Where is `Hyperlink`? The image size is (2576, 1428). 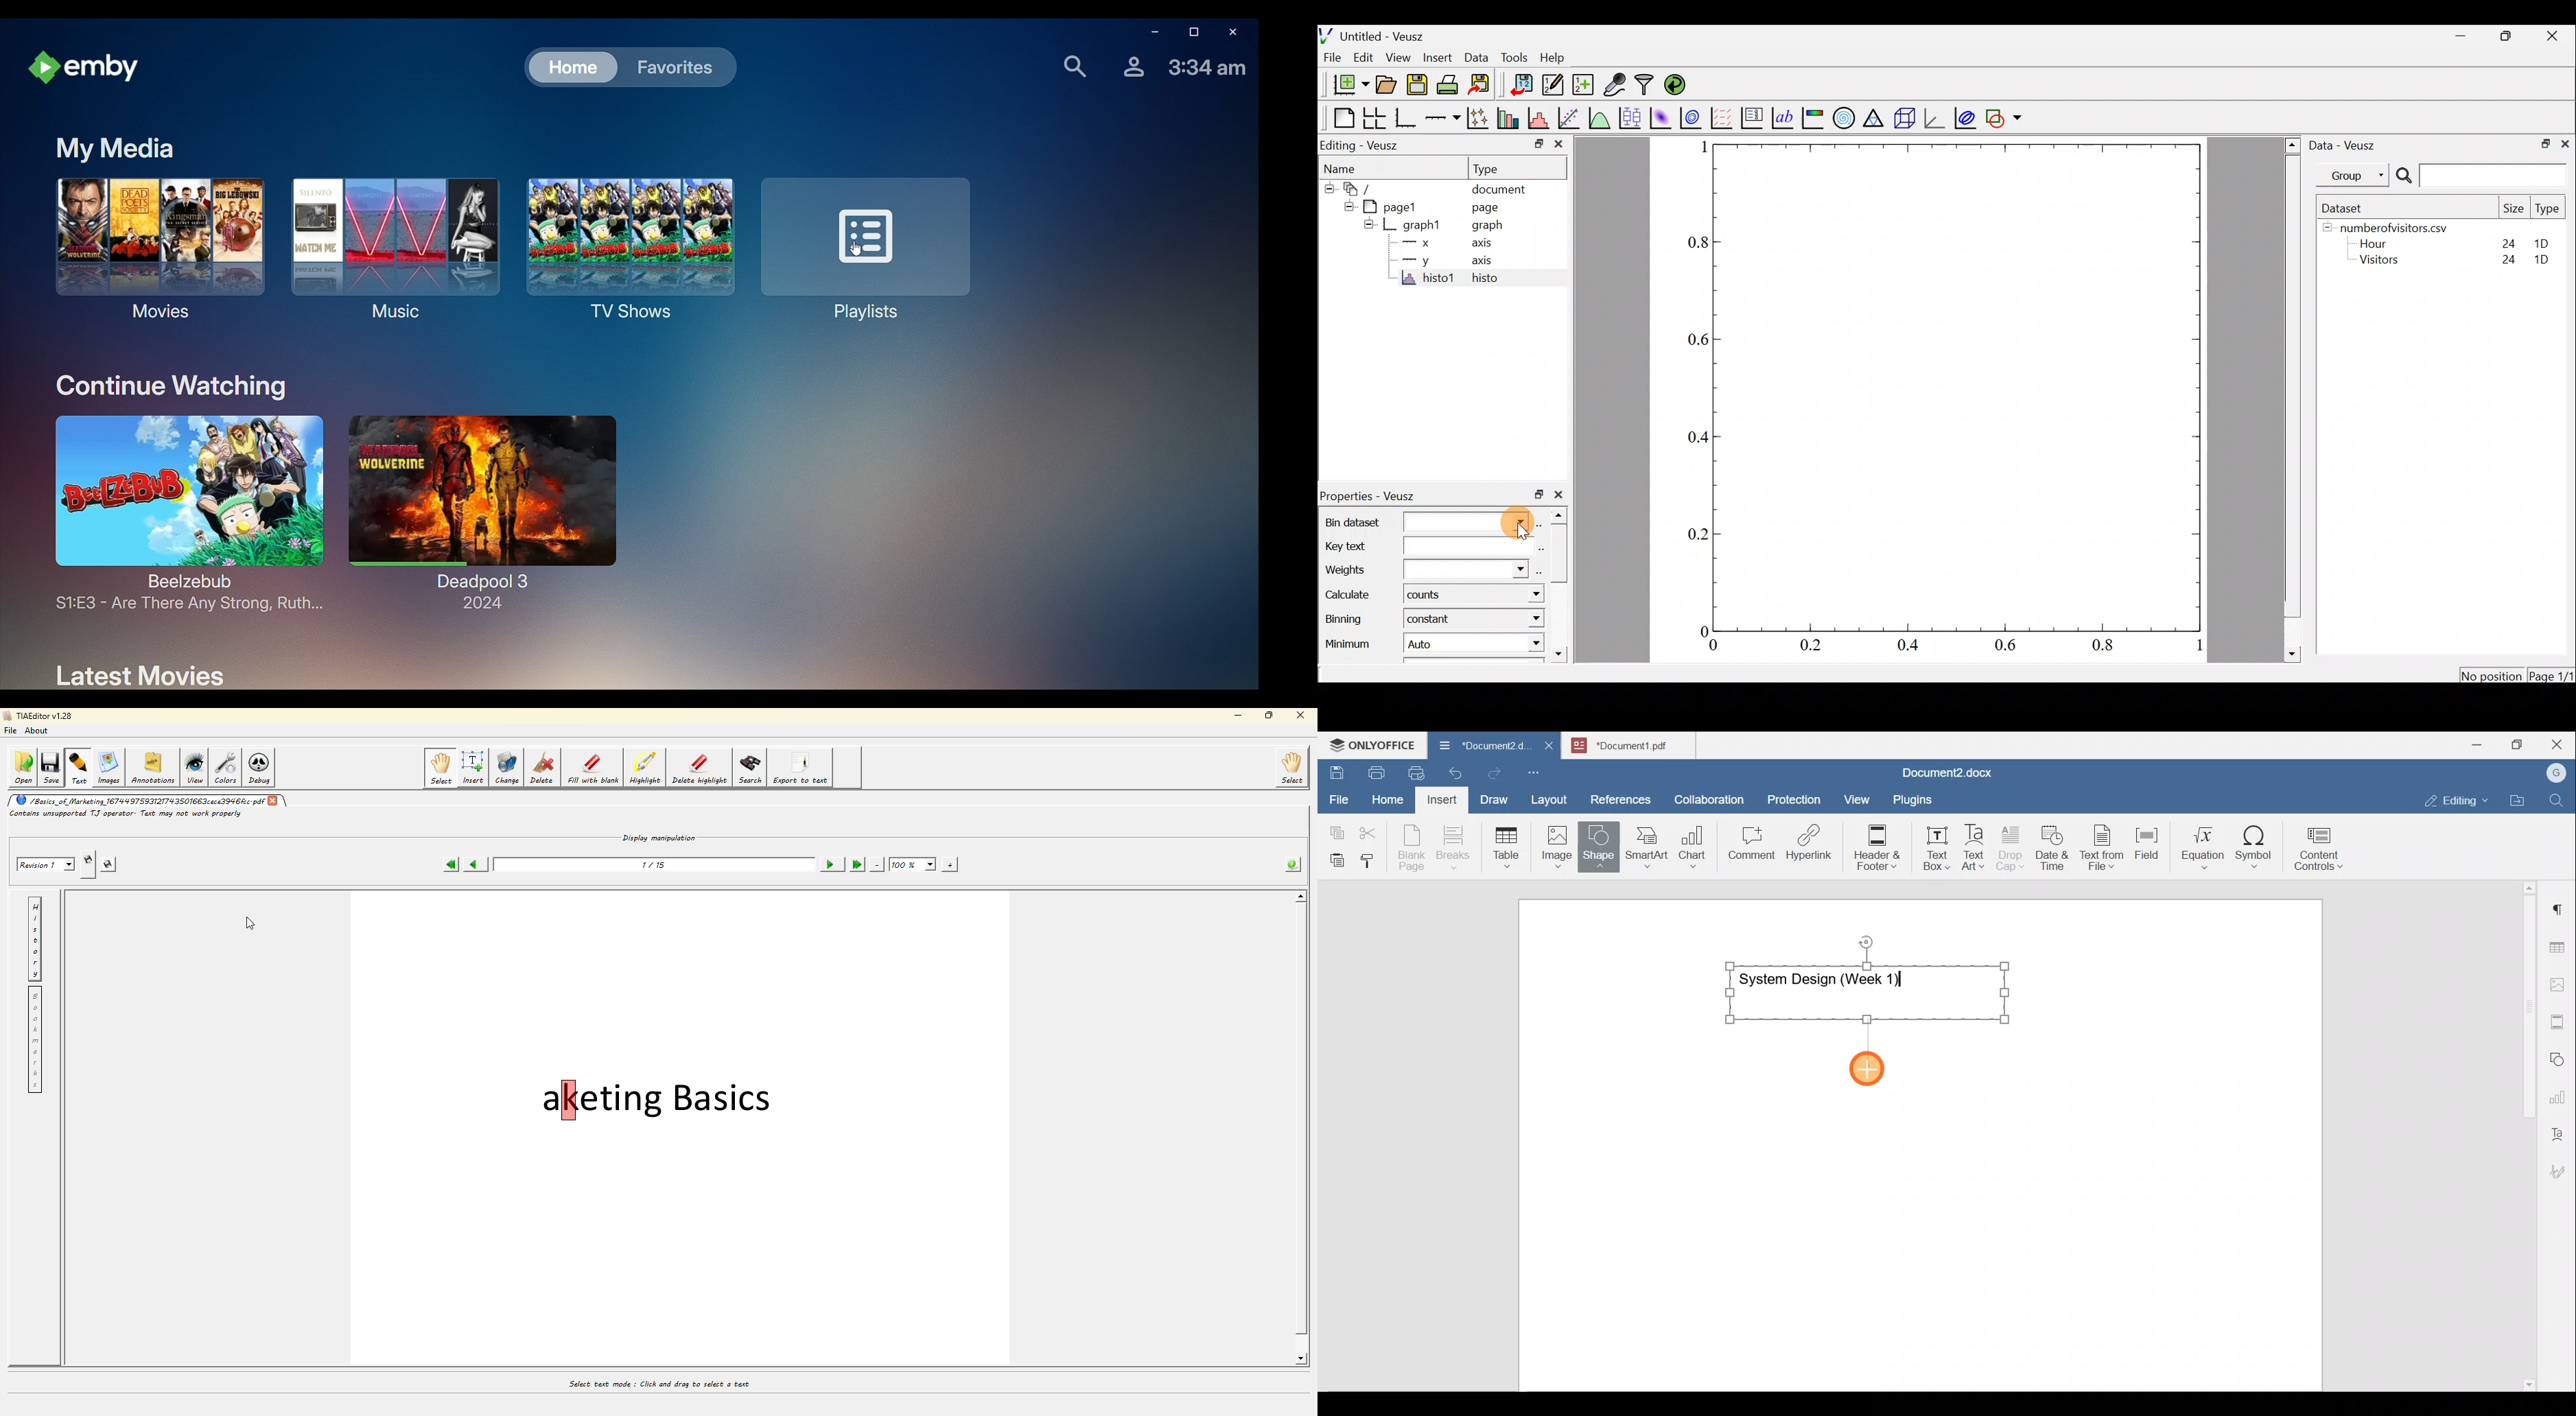
Hyperlink is located at coordinates (1813, 846).